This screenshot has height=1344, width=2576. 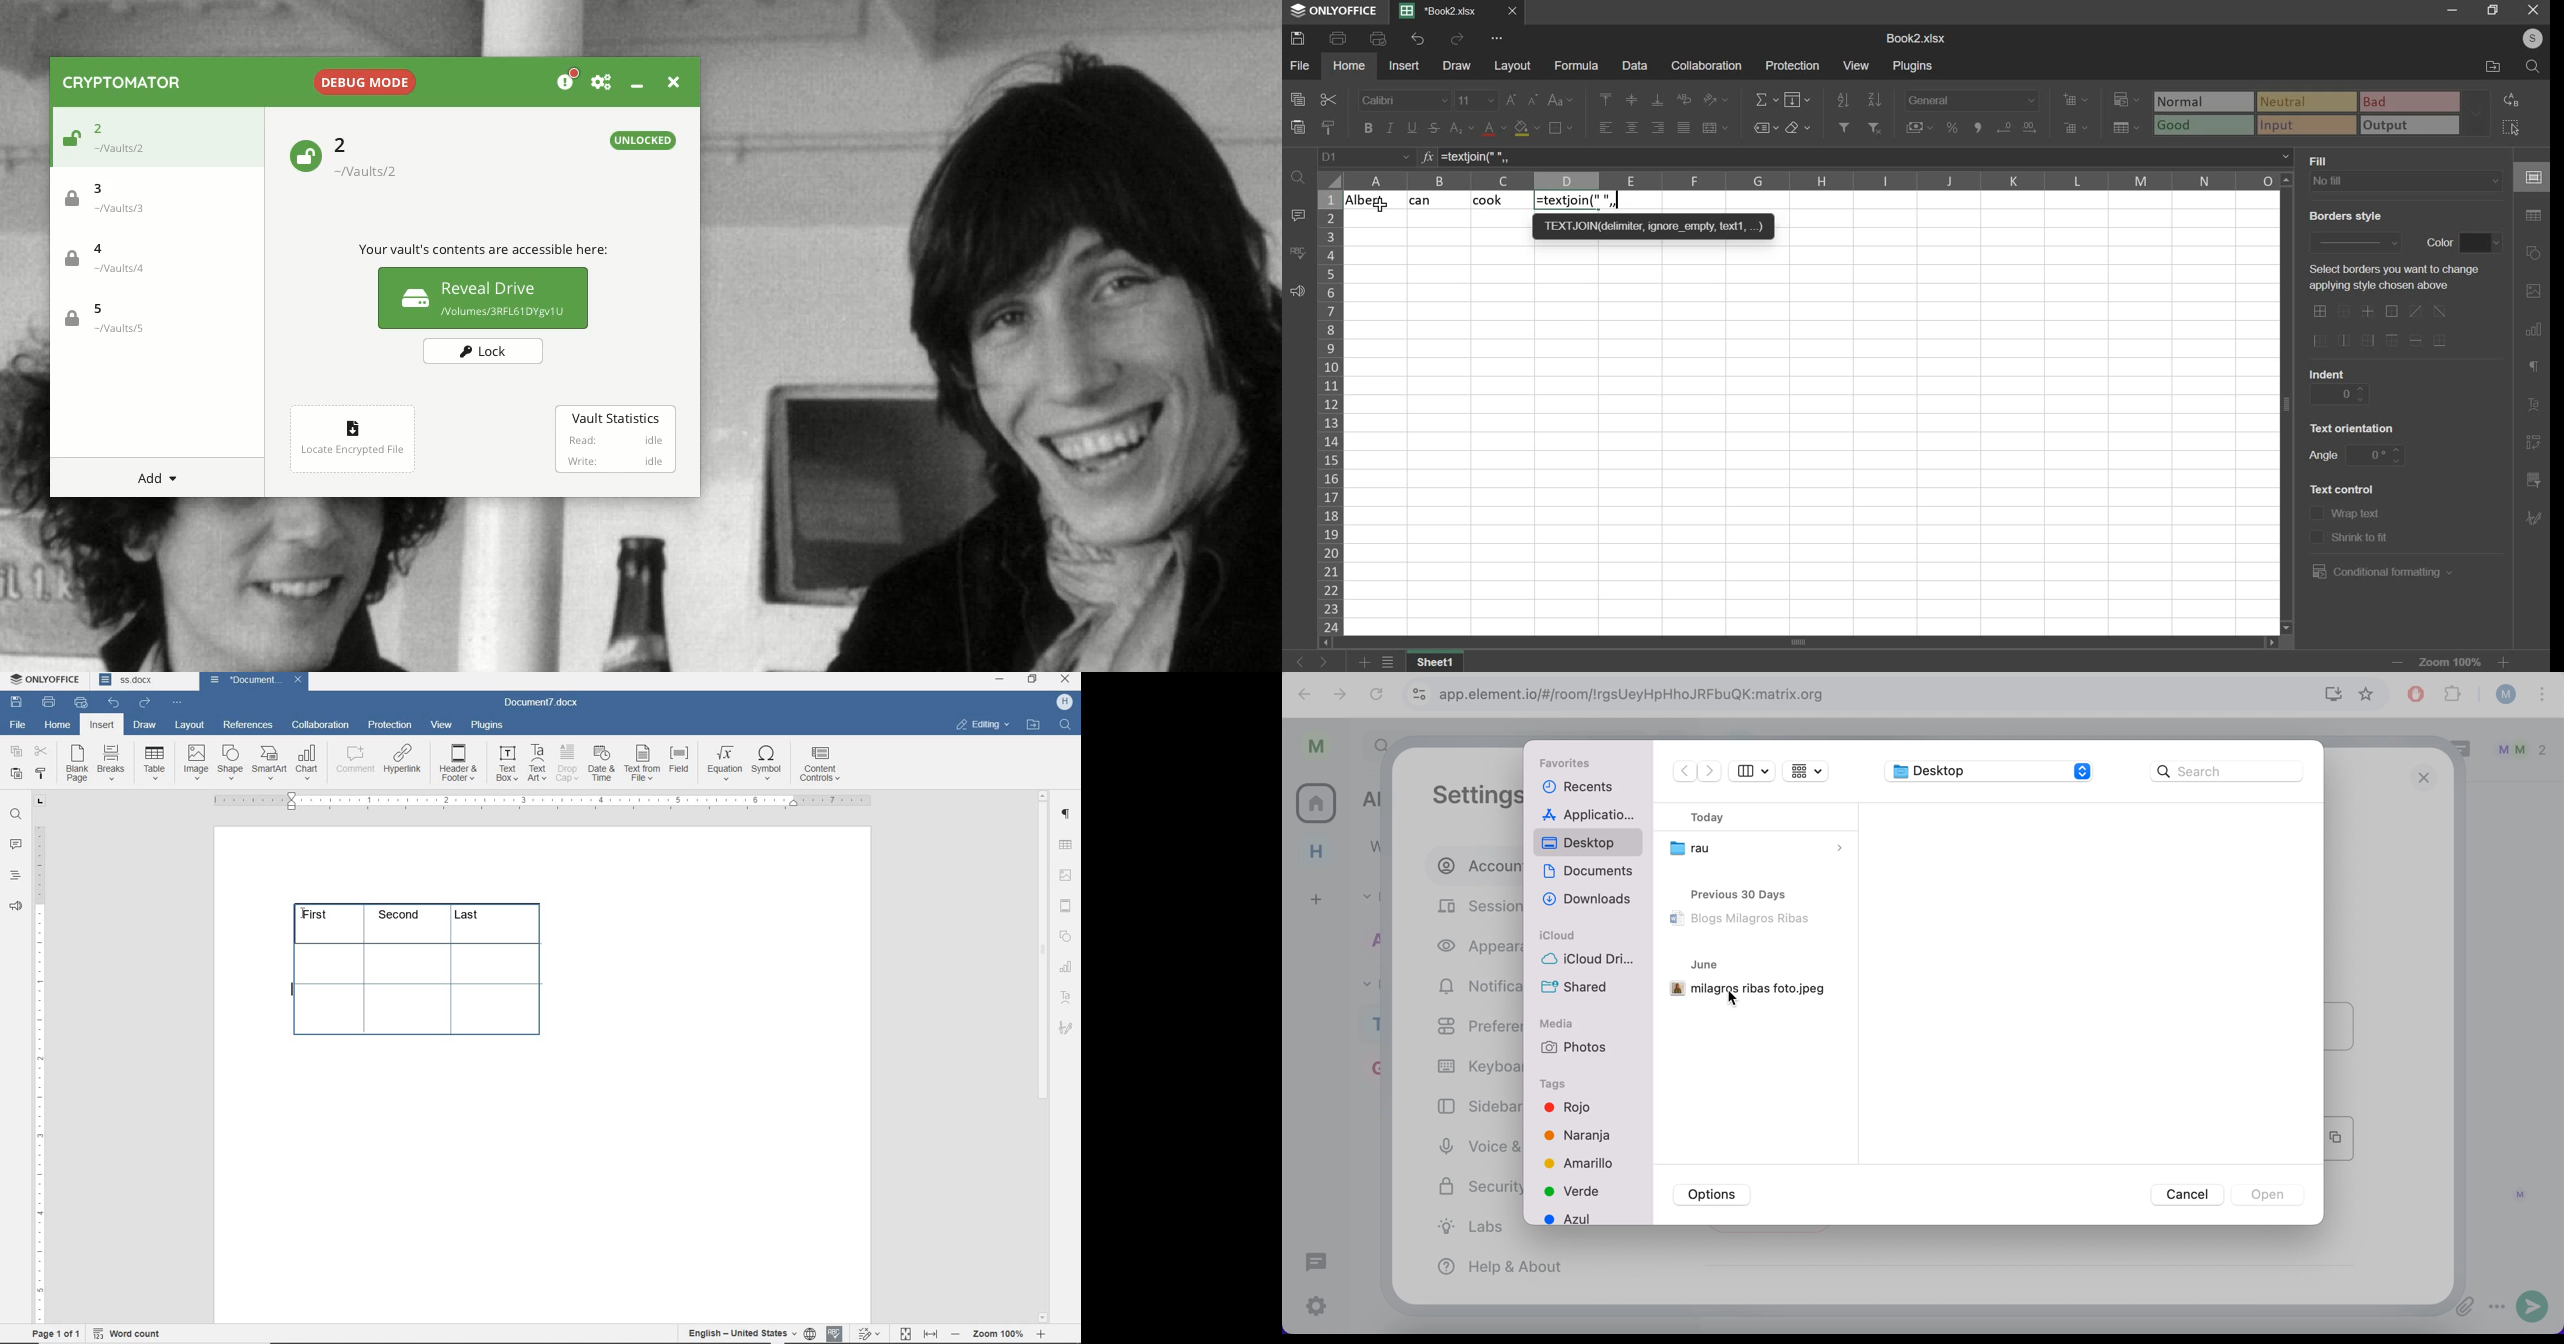 What do you see at coordinates (1065, 936) in the screenshot?
I see `SHAPE` at bounding box center [1065, 936].